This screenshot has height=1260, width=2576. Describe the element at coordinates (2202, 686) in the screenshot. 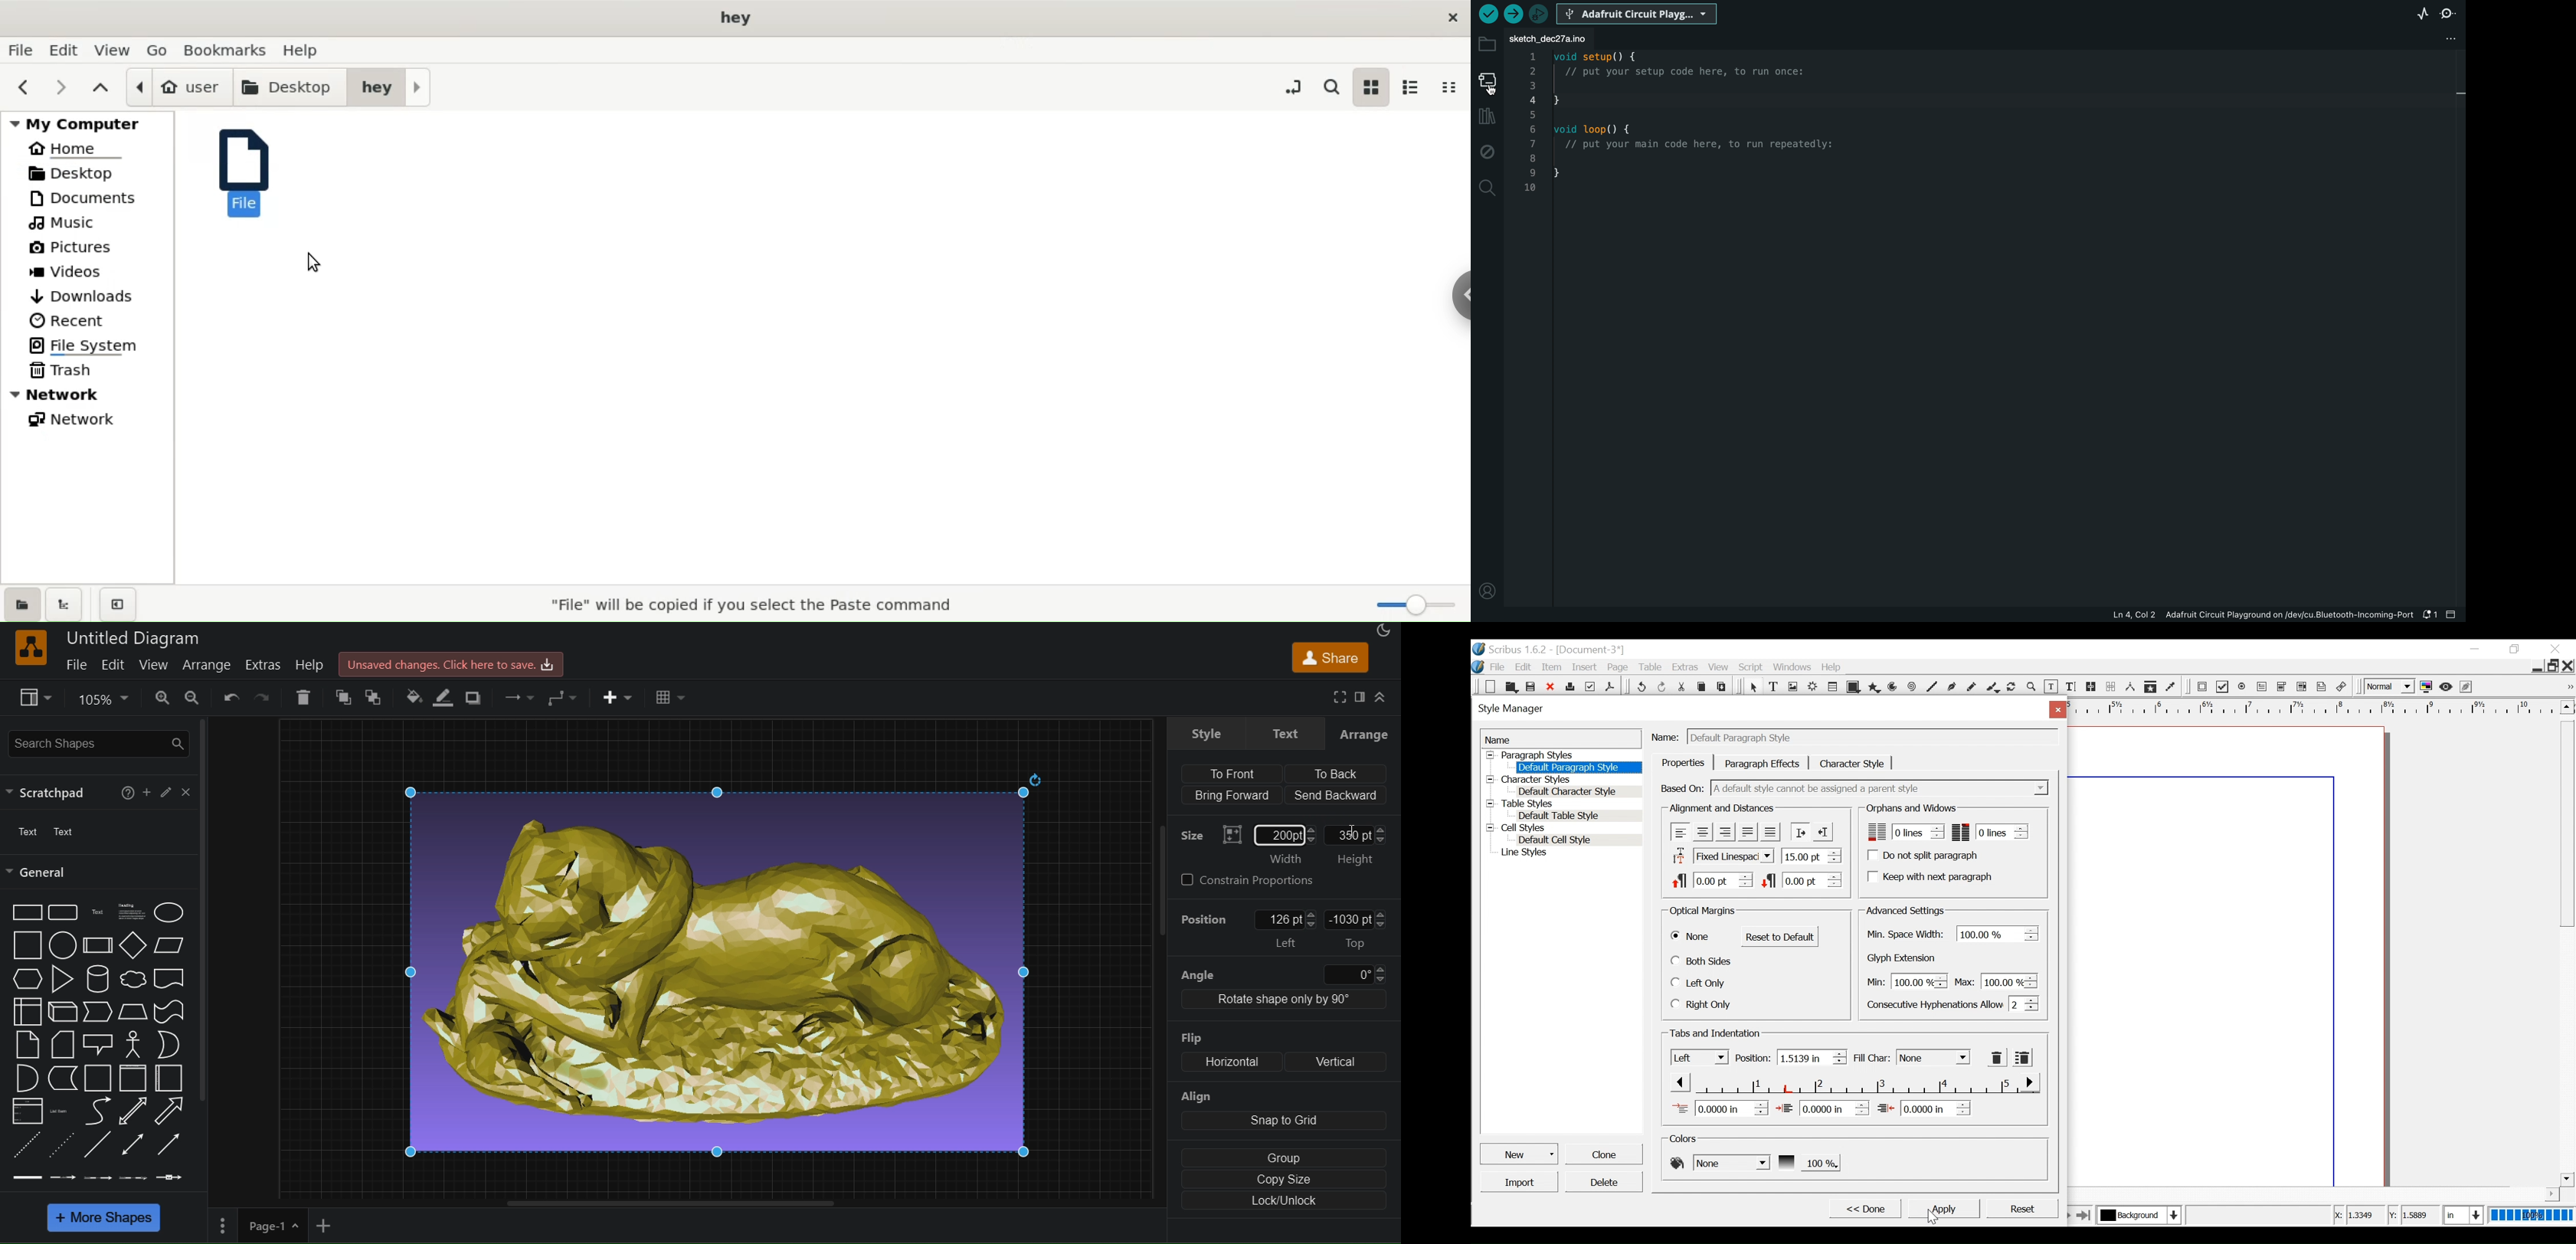

I see `PDF Push Button` at that location.